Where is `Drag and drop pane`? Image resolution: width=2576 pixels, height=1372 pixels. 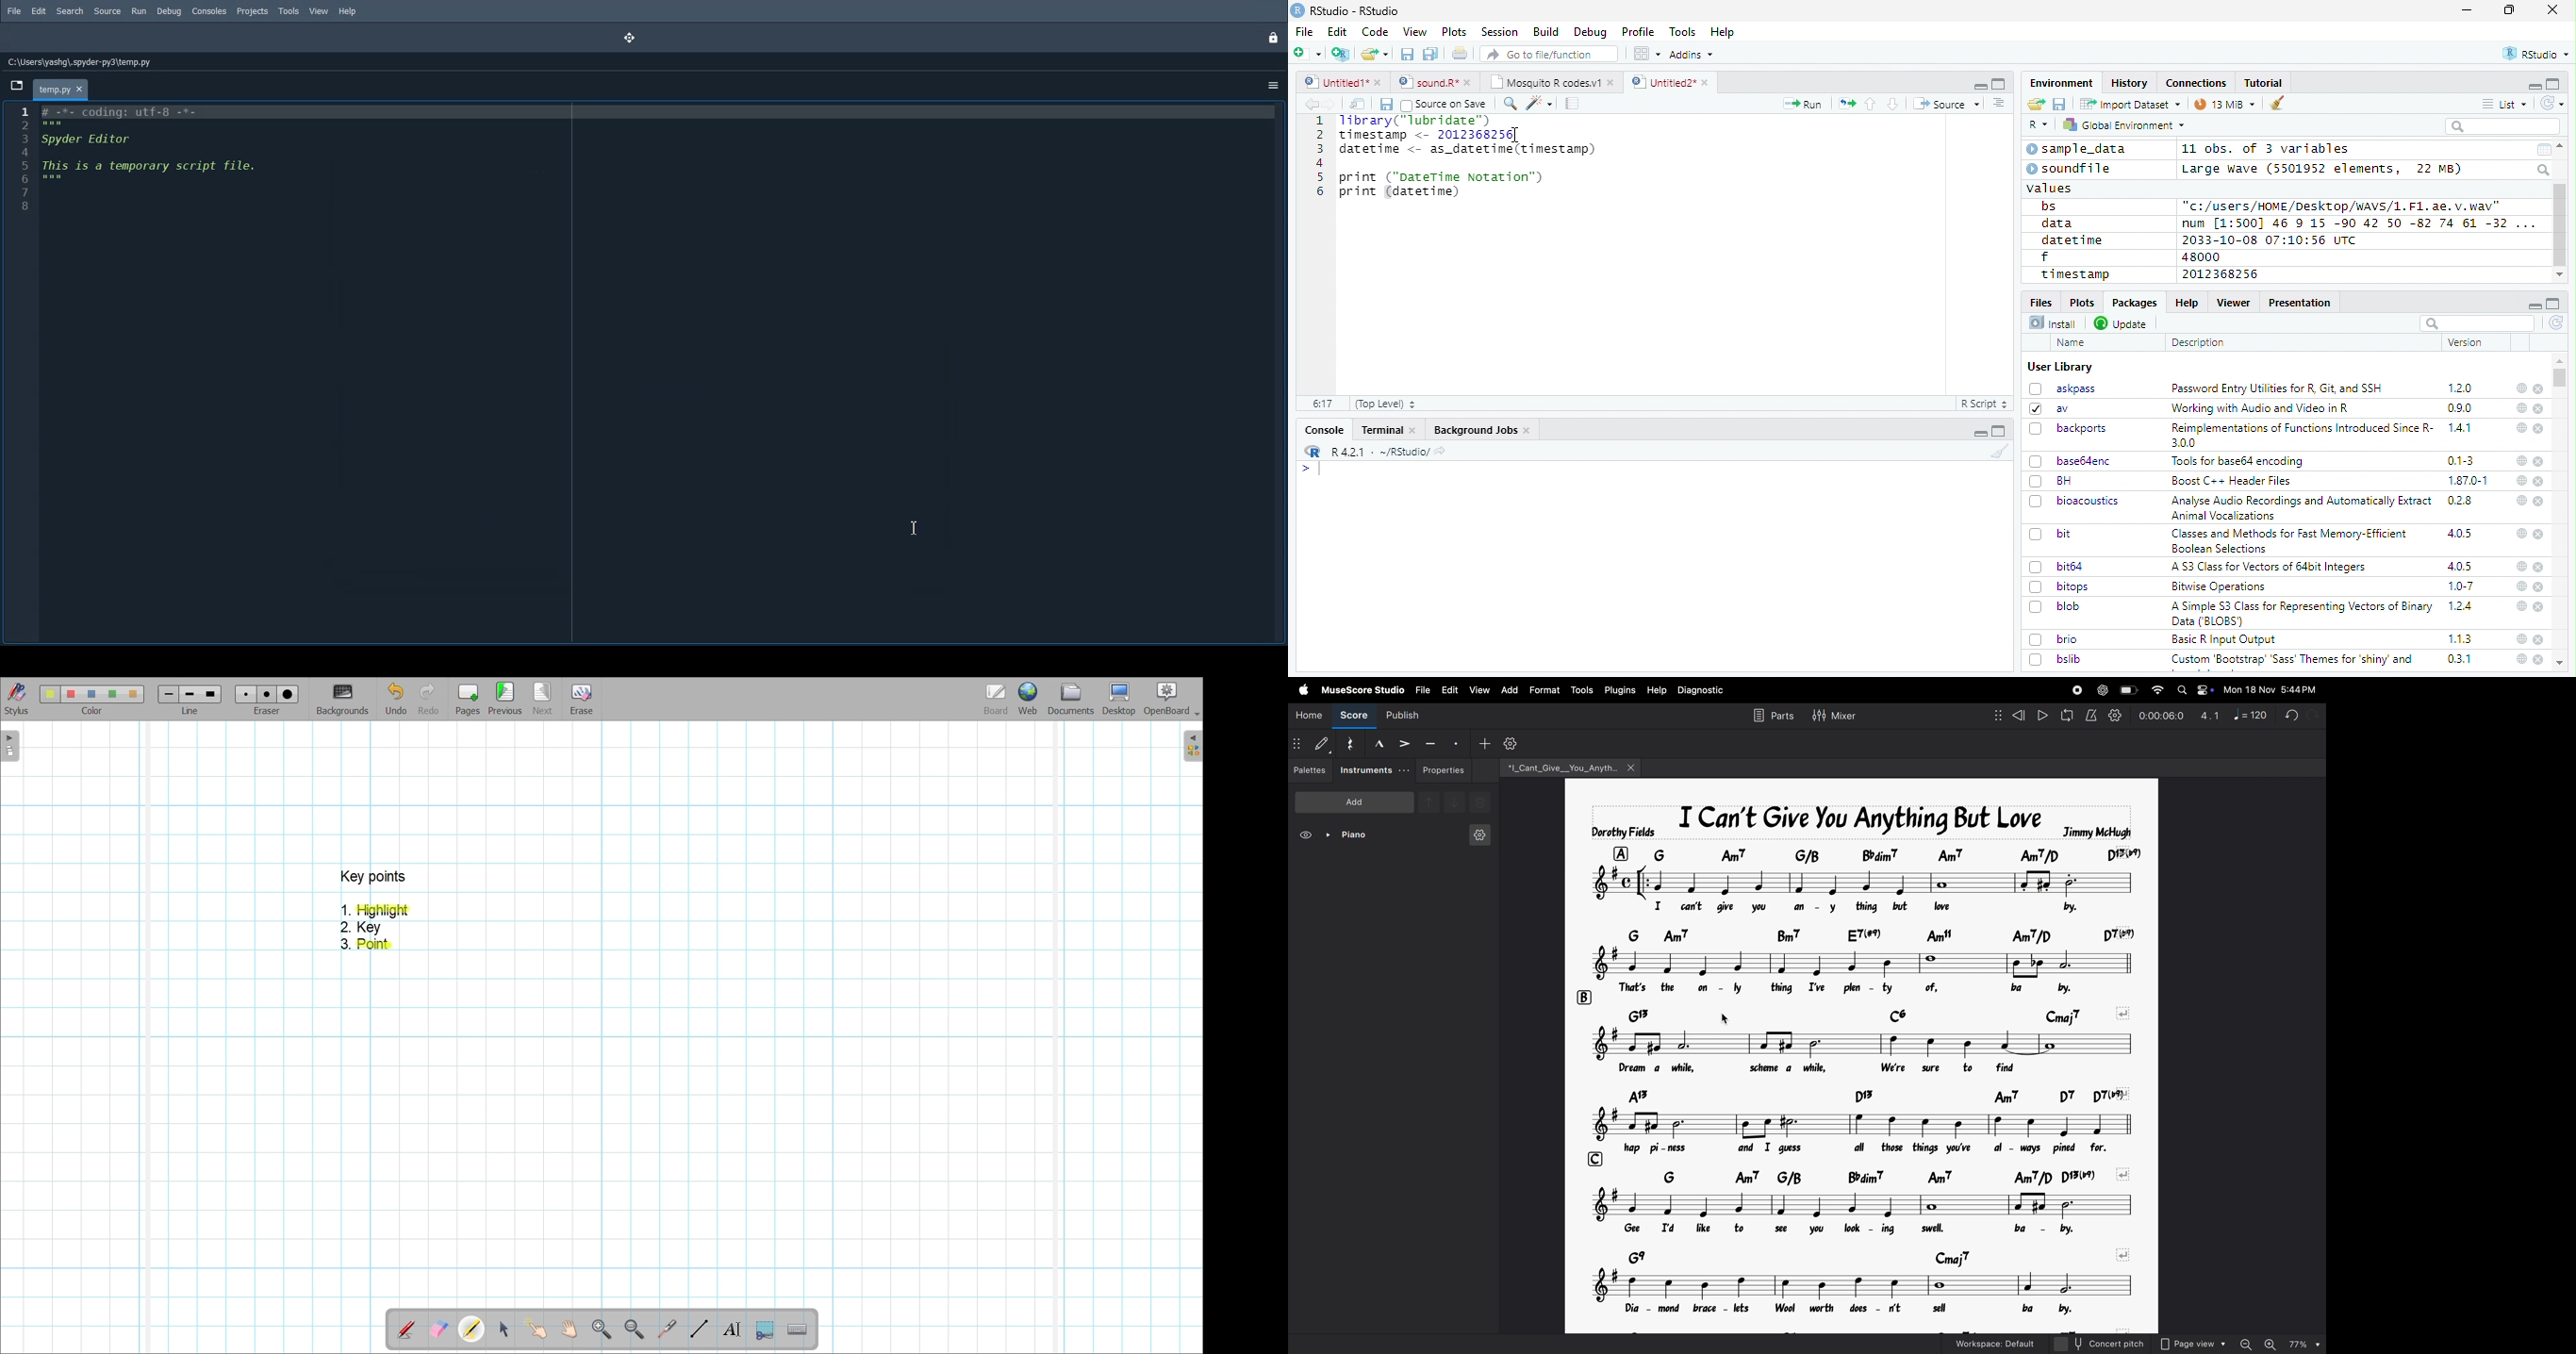
Drag and drop pane is located at coordinates (631, 38).